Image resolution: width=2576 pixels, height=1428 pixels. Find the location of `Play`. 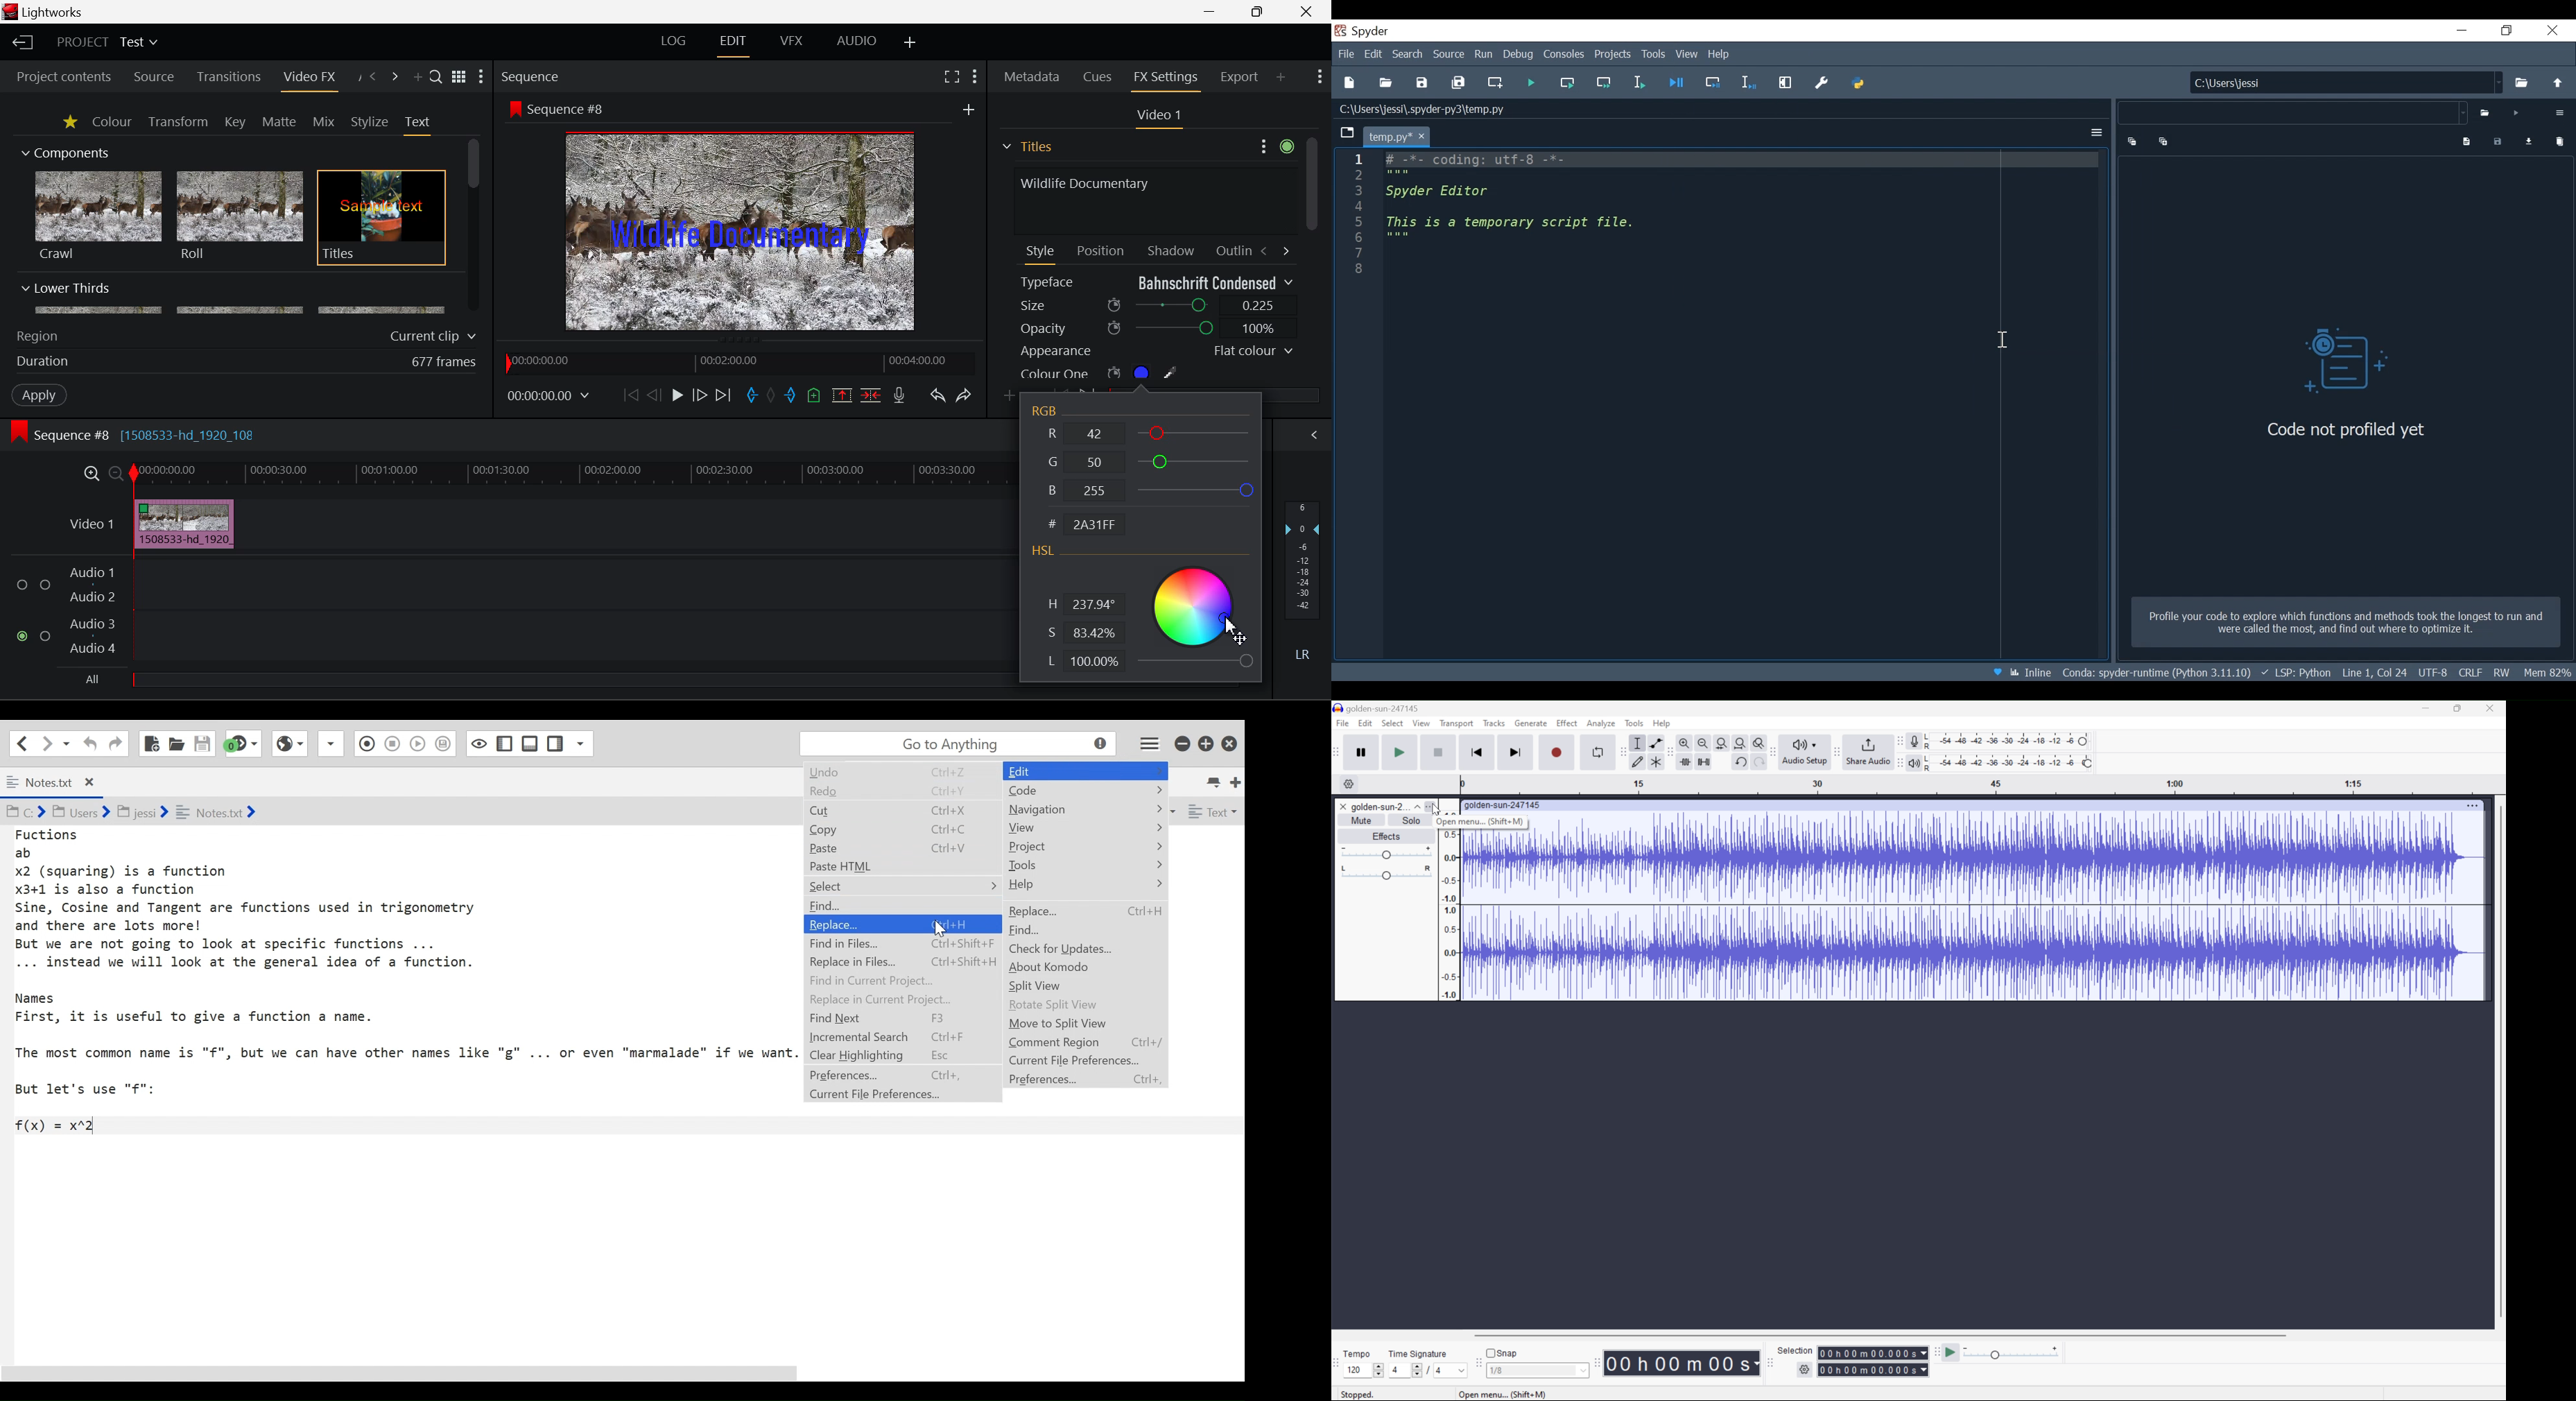

Play is located at coordinates (677, 395).